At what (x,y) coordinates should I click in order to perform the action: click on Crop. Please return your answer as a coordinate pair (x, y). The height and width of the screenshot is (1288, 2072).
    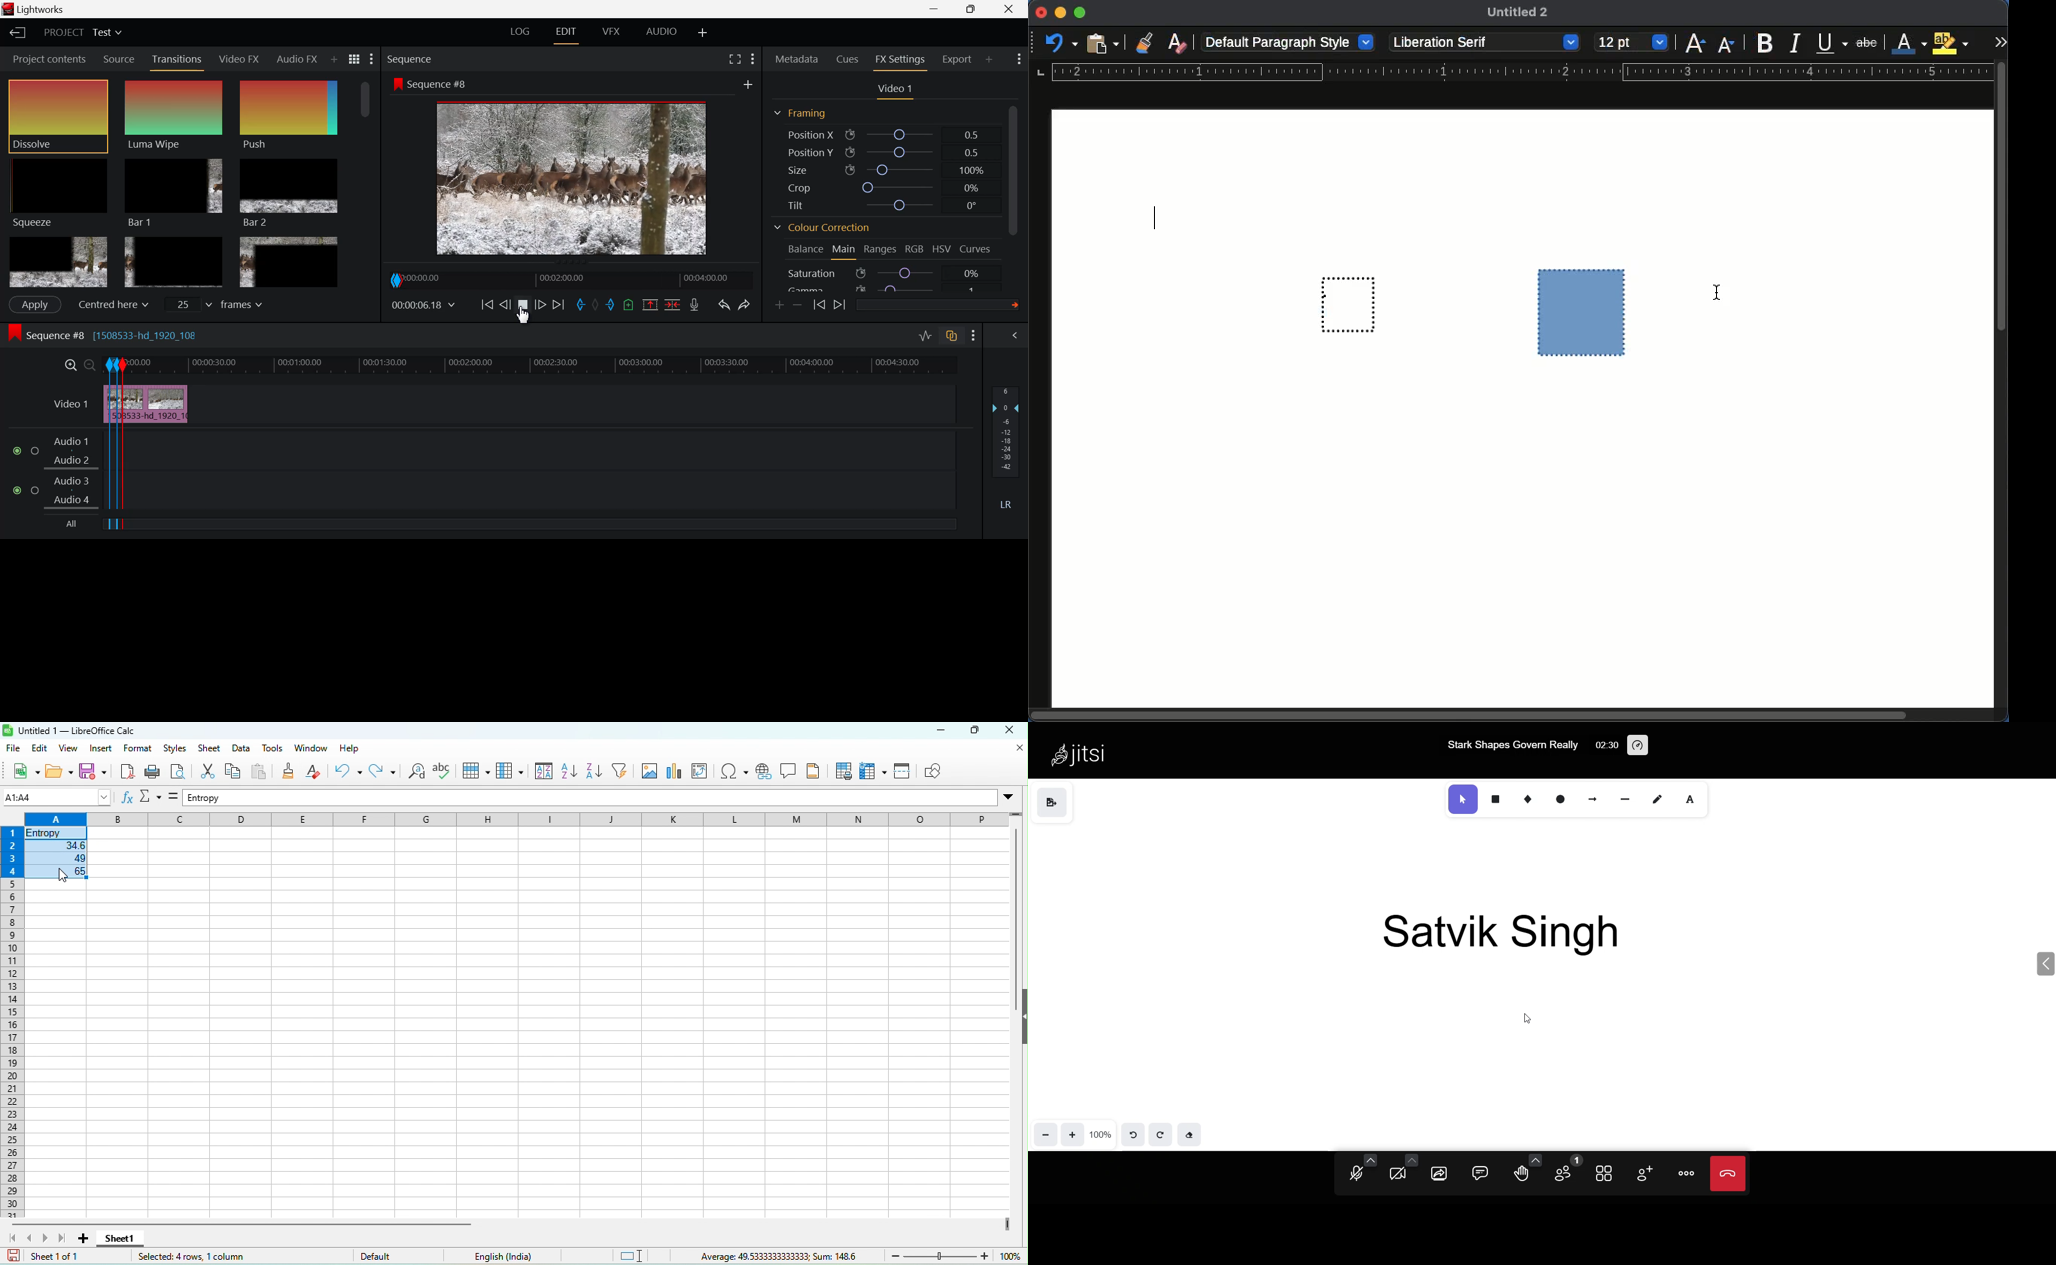
    Looking at the image, I should click on (884, 187).